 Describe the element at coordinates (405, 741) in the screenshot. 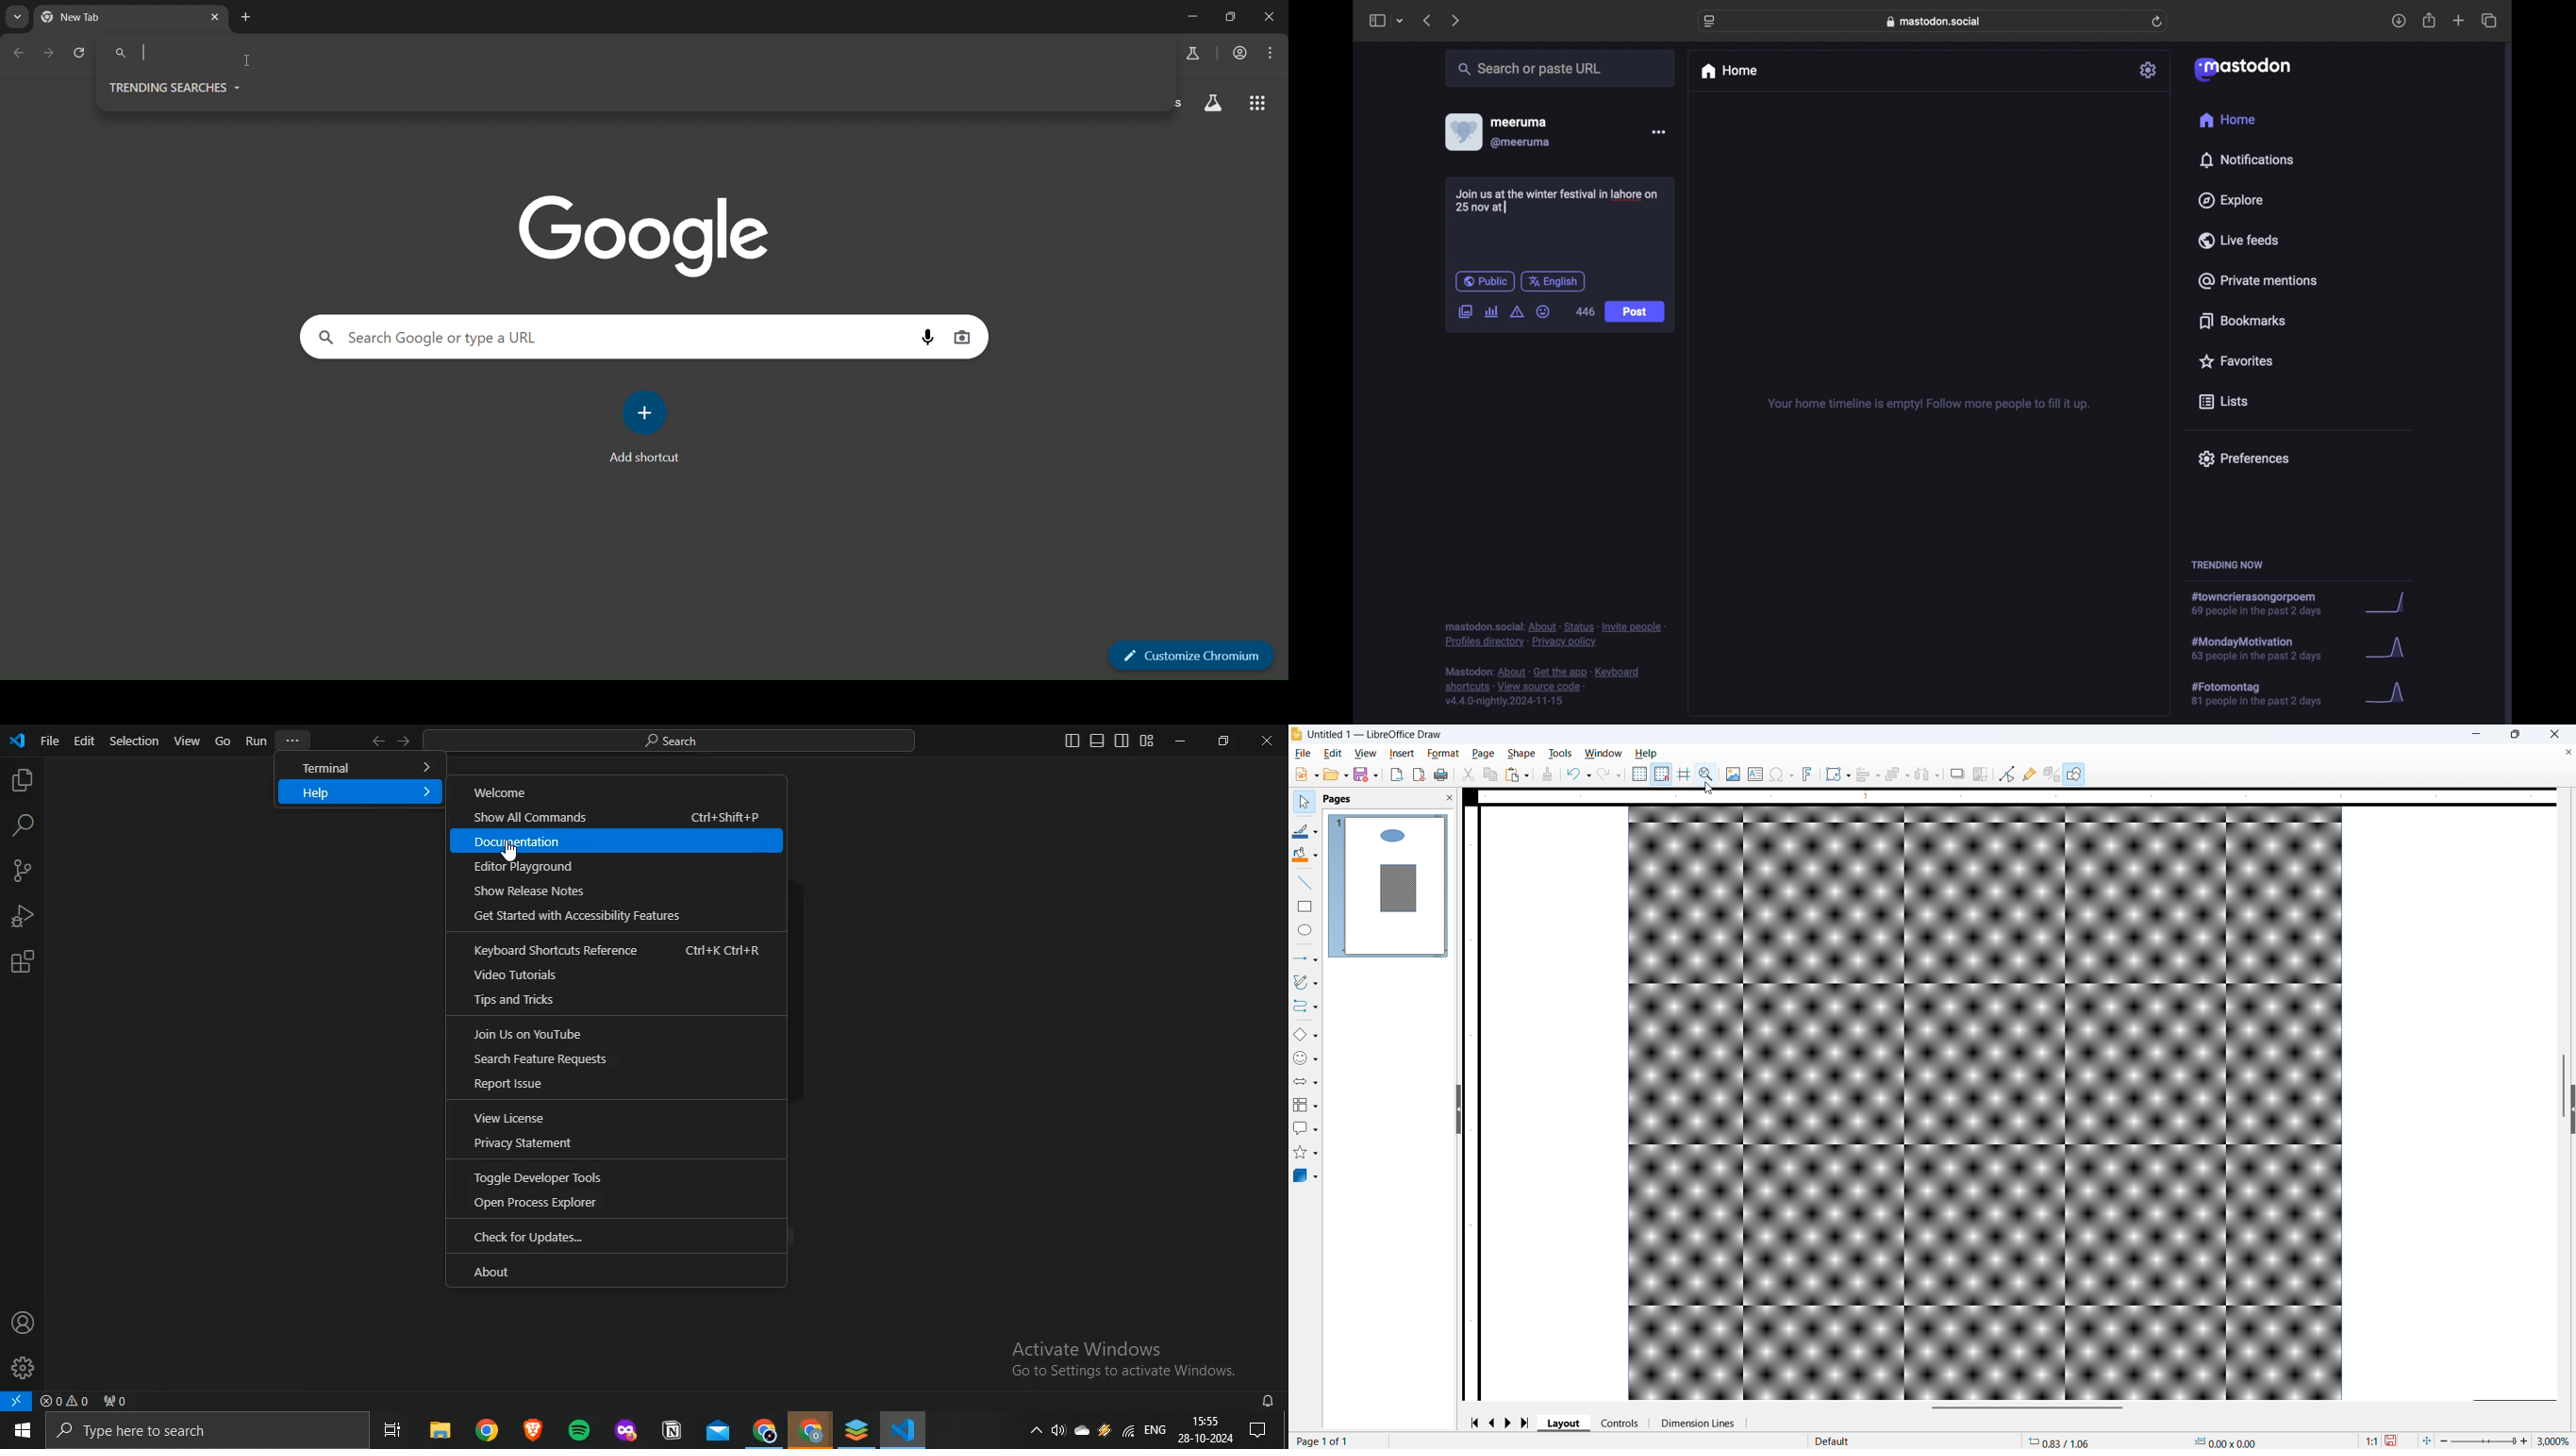

I see `forward` at that location.